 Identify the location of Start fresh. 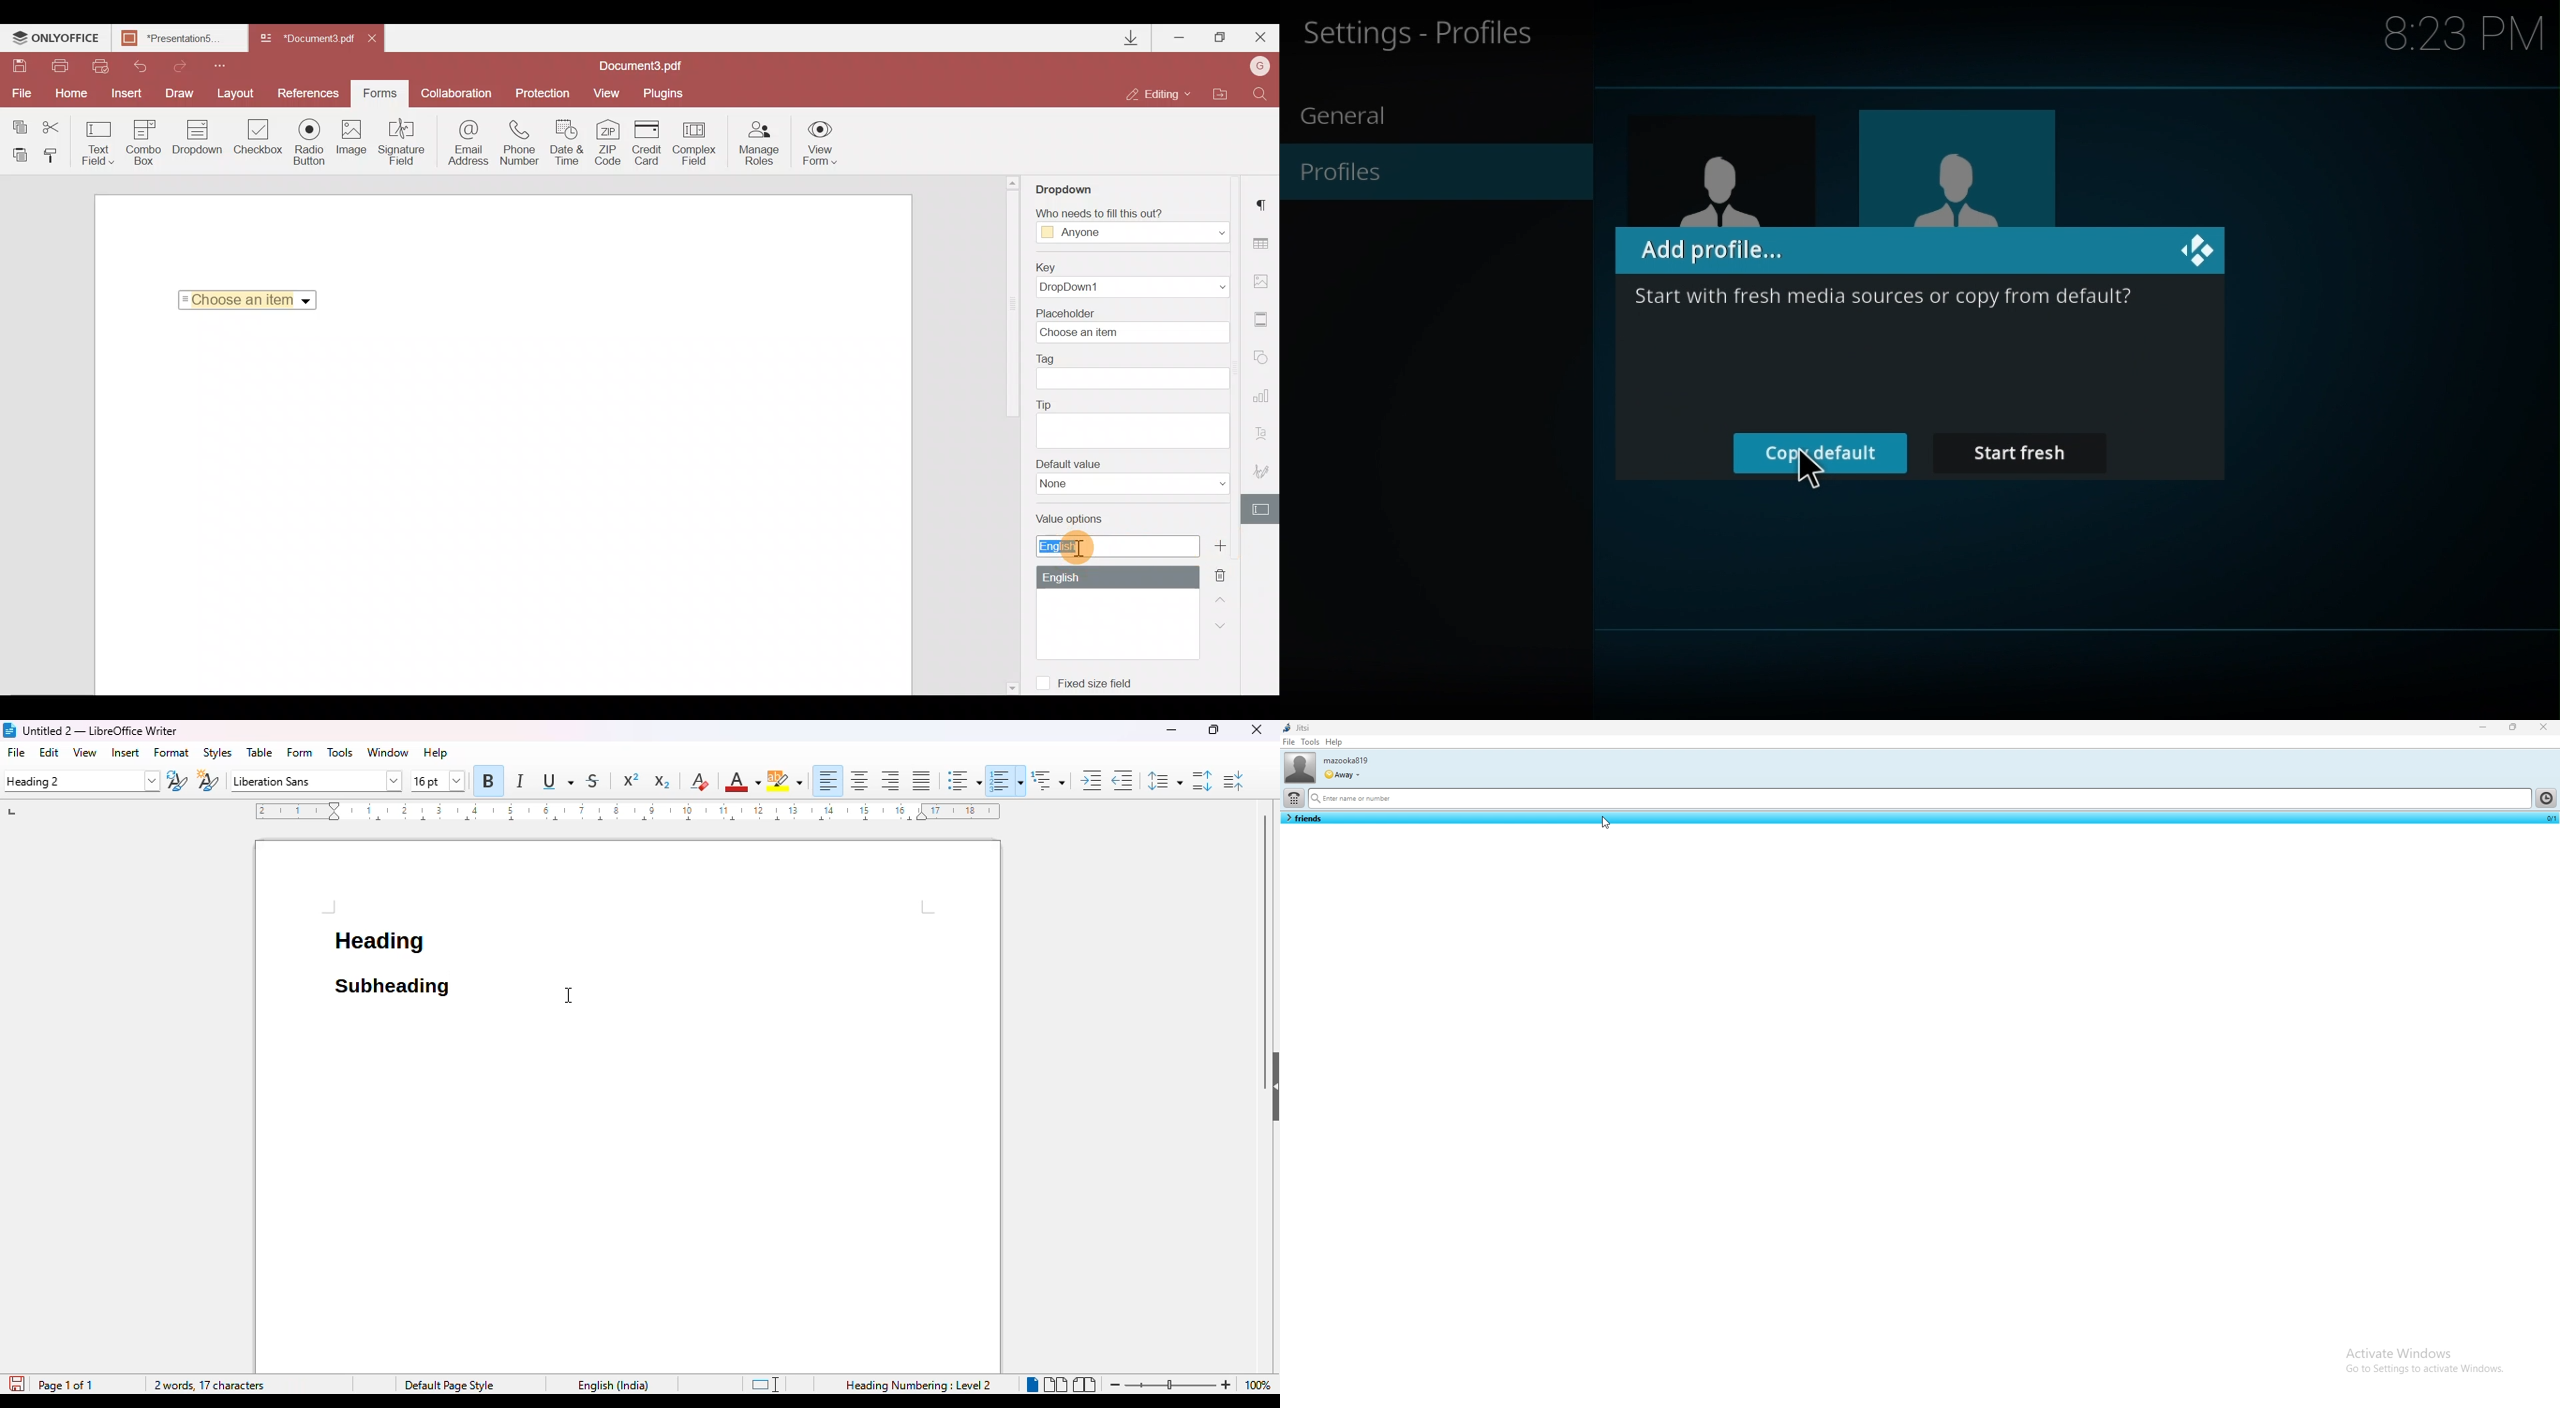
(2018, 453).